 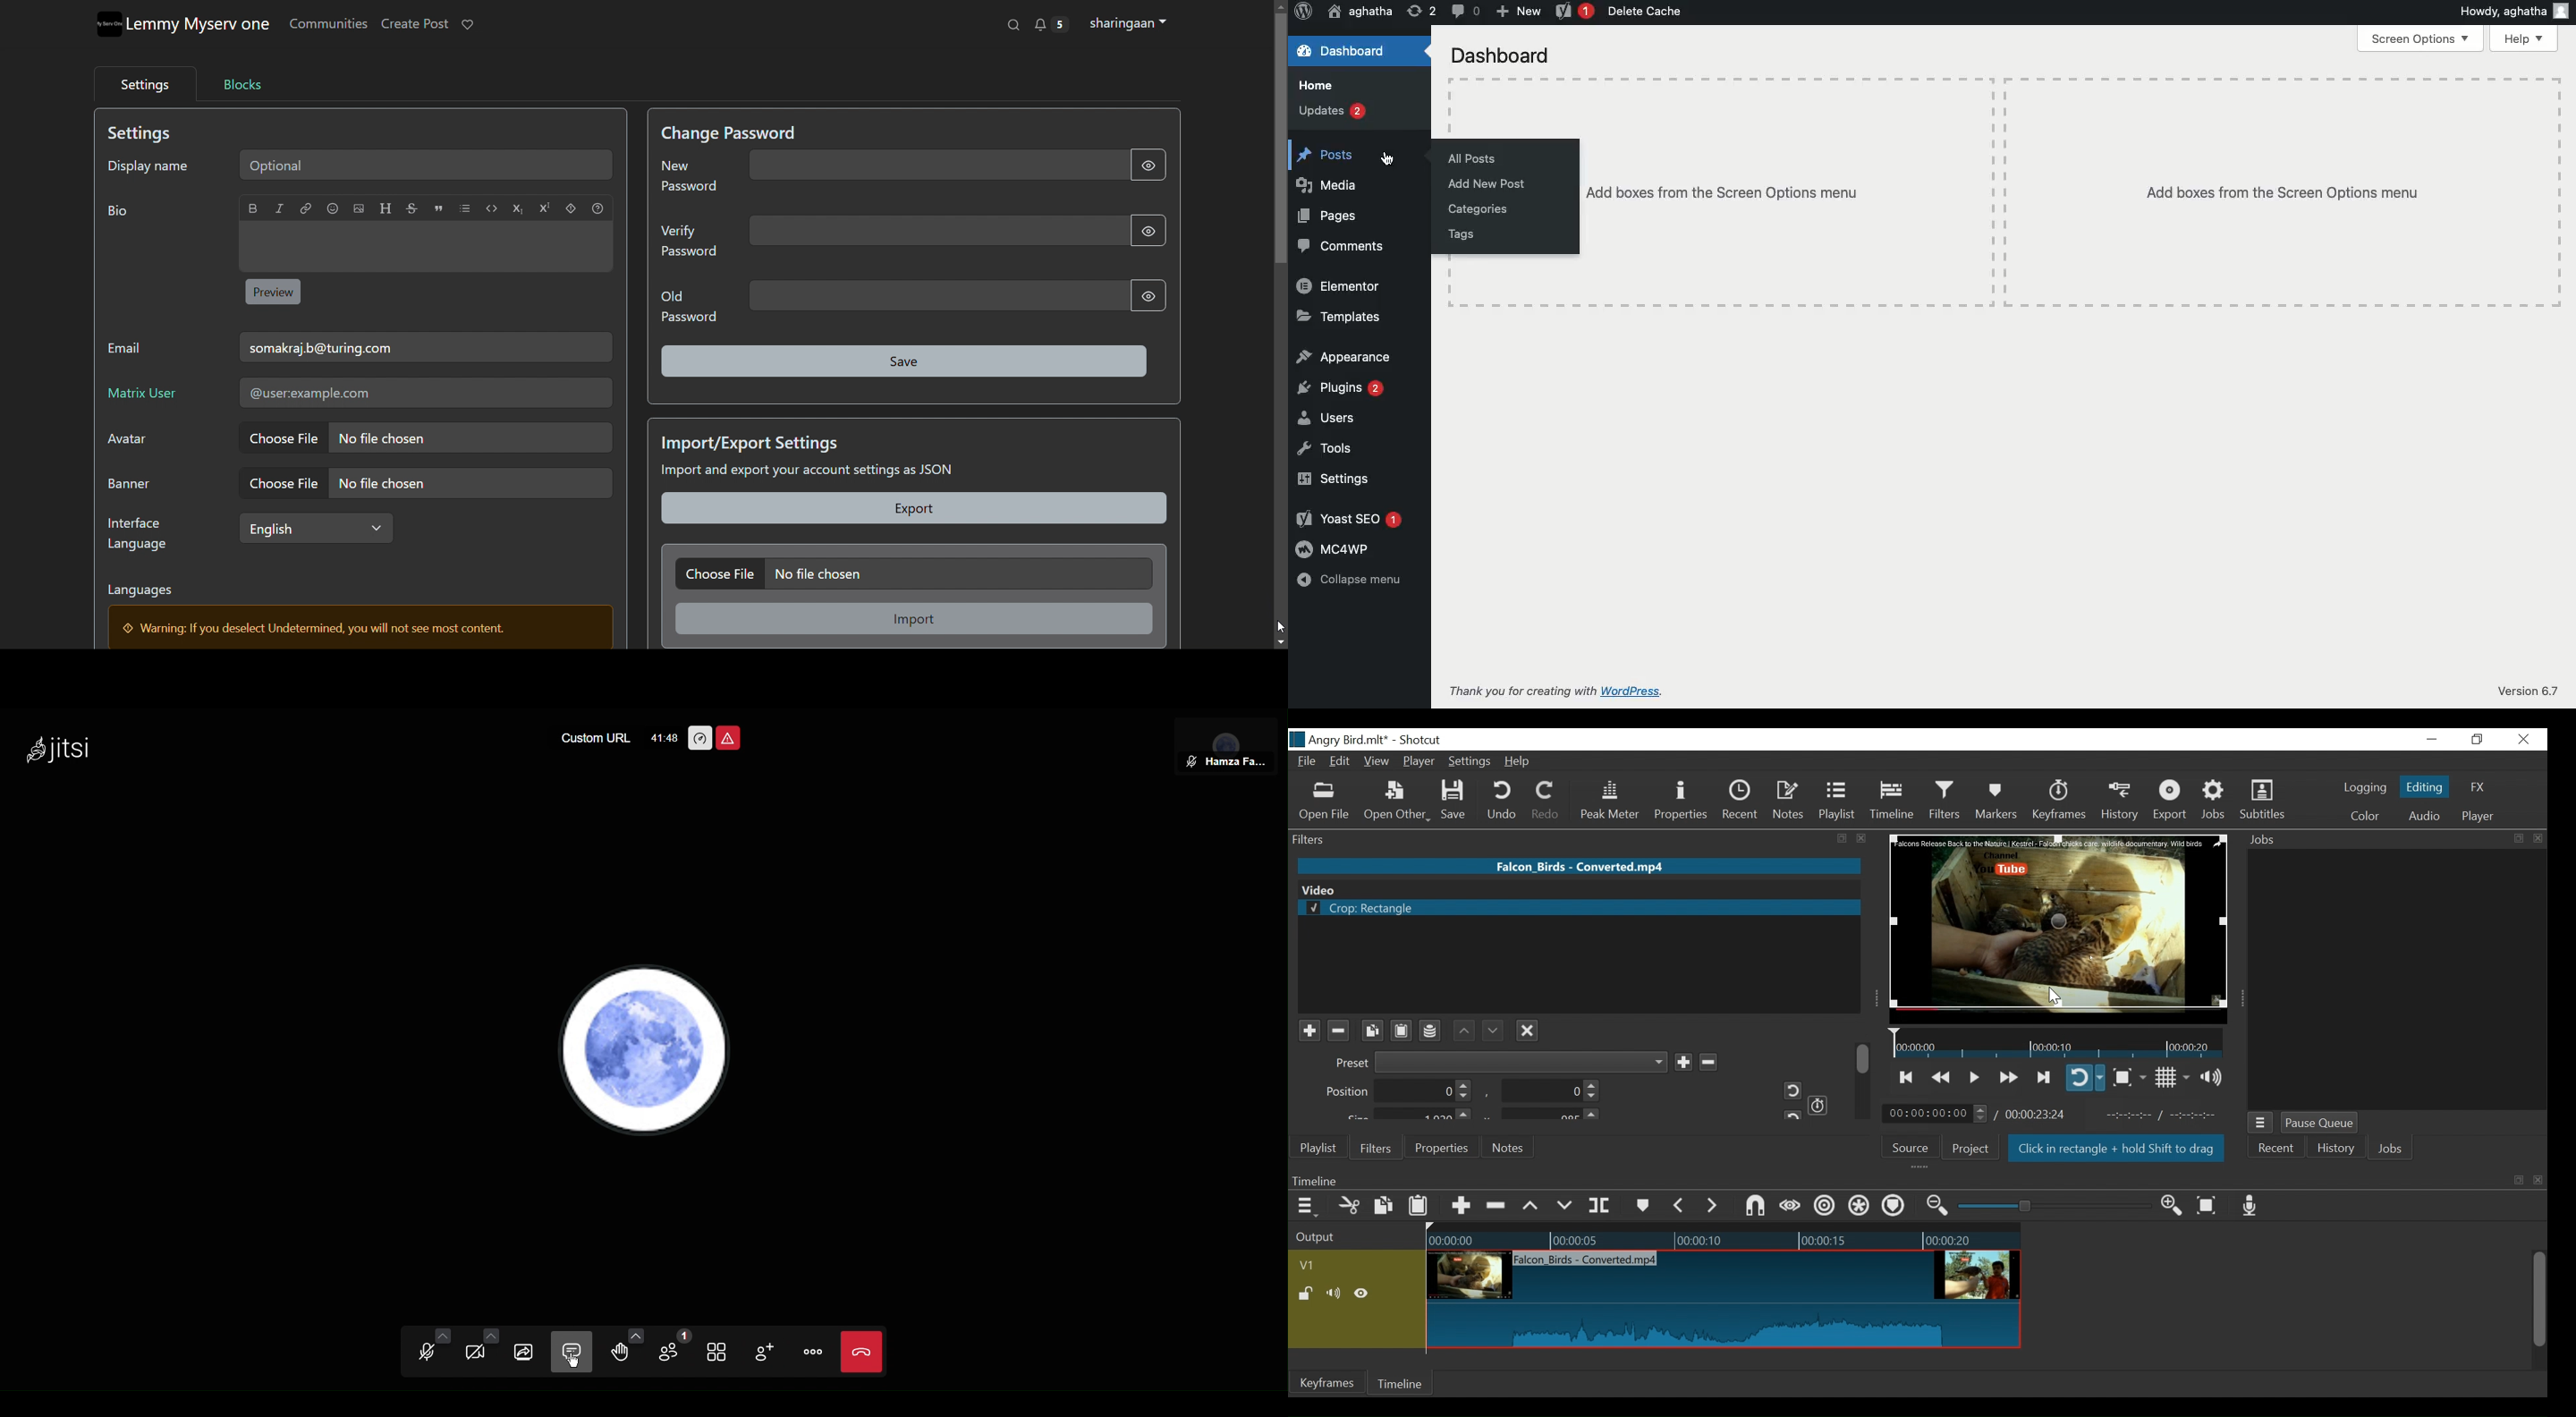 I want to click on Video track clip, so click(x=1724, y=1300).